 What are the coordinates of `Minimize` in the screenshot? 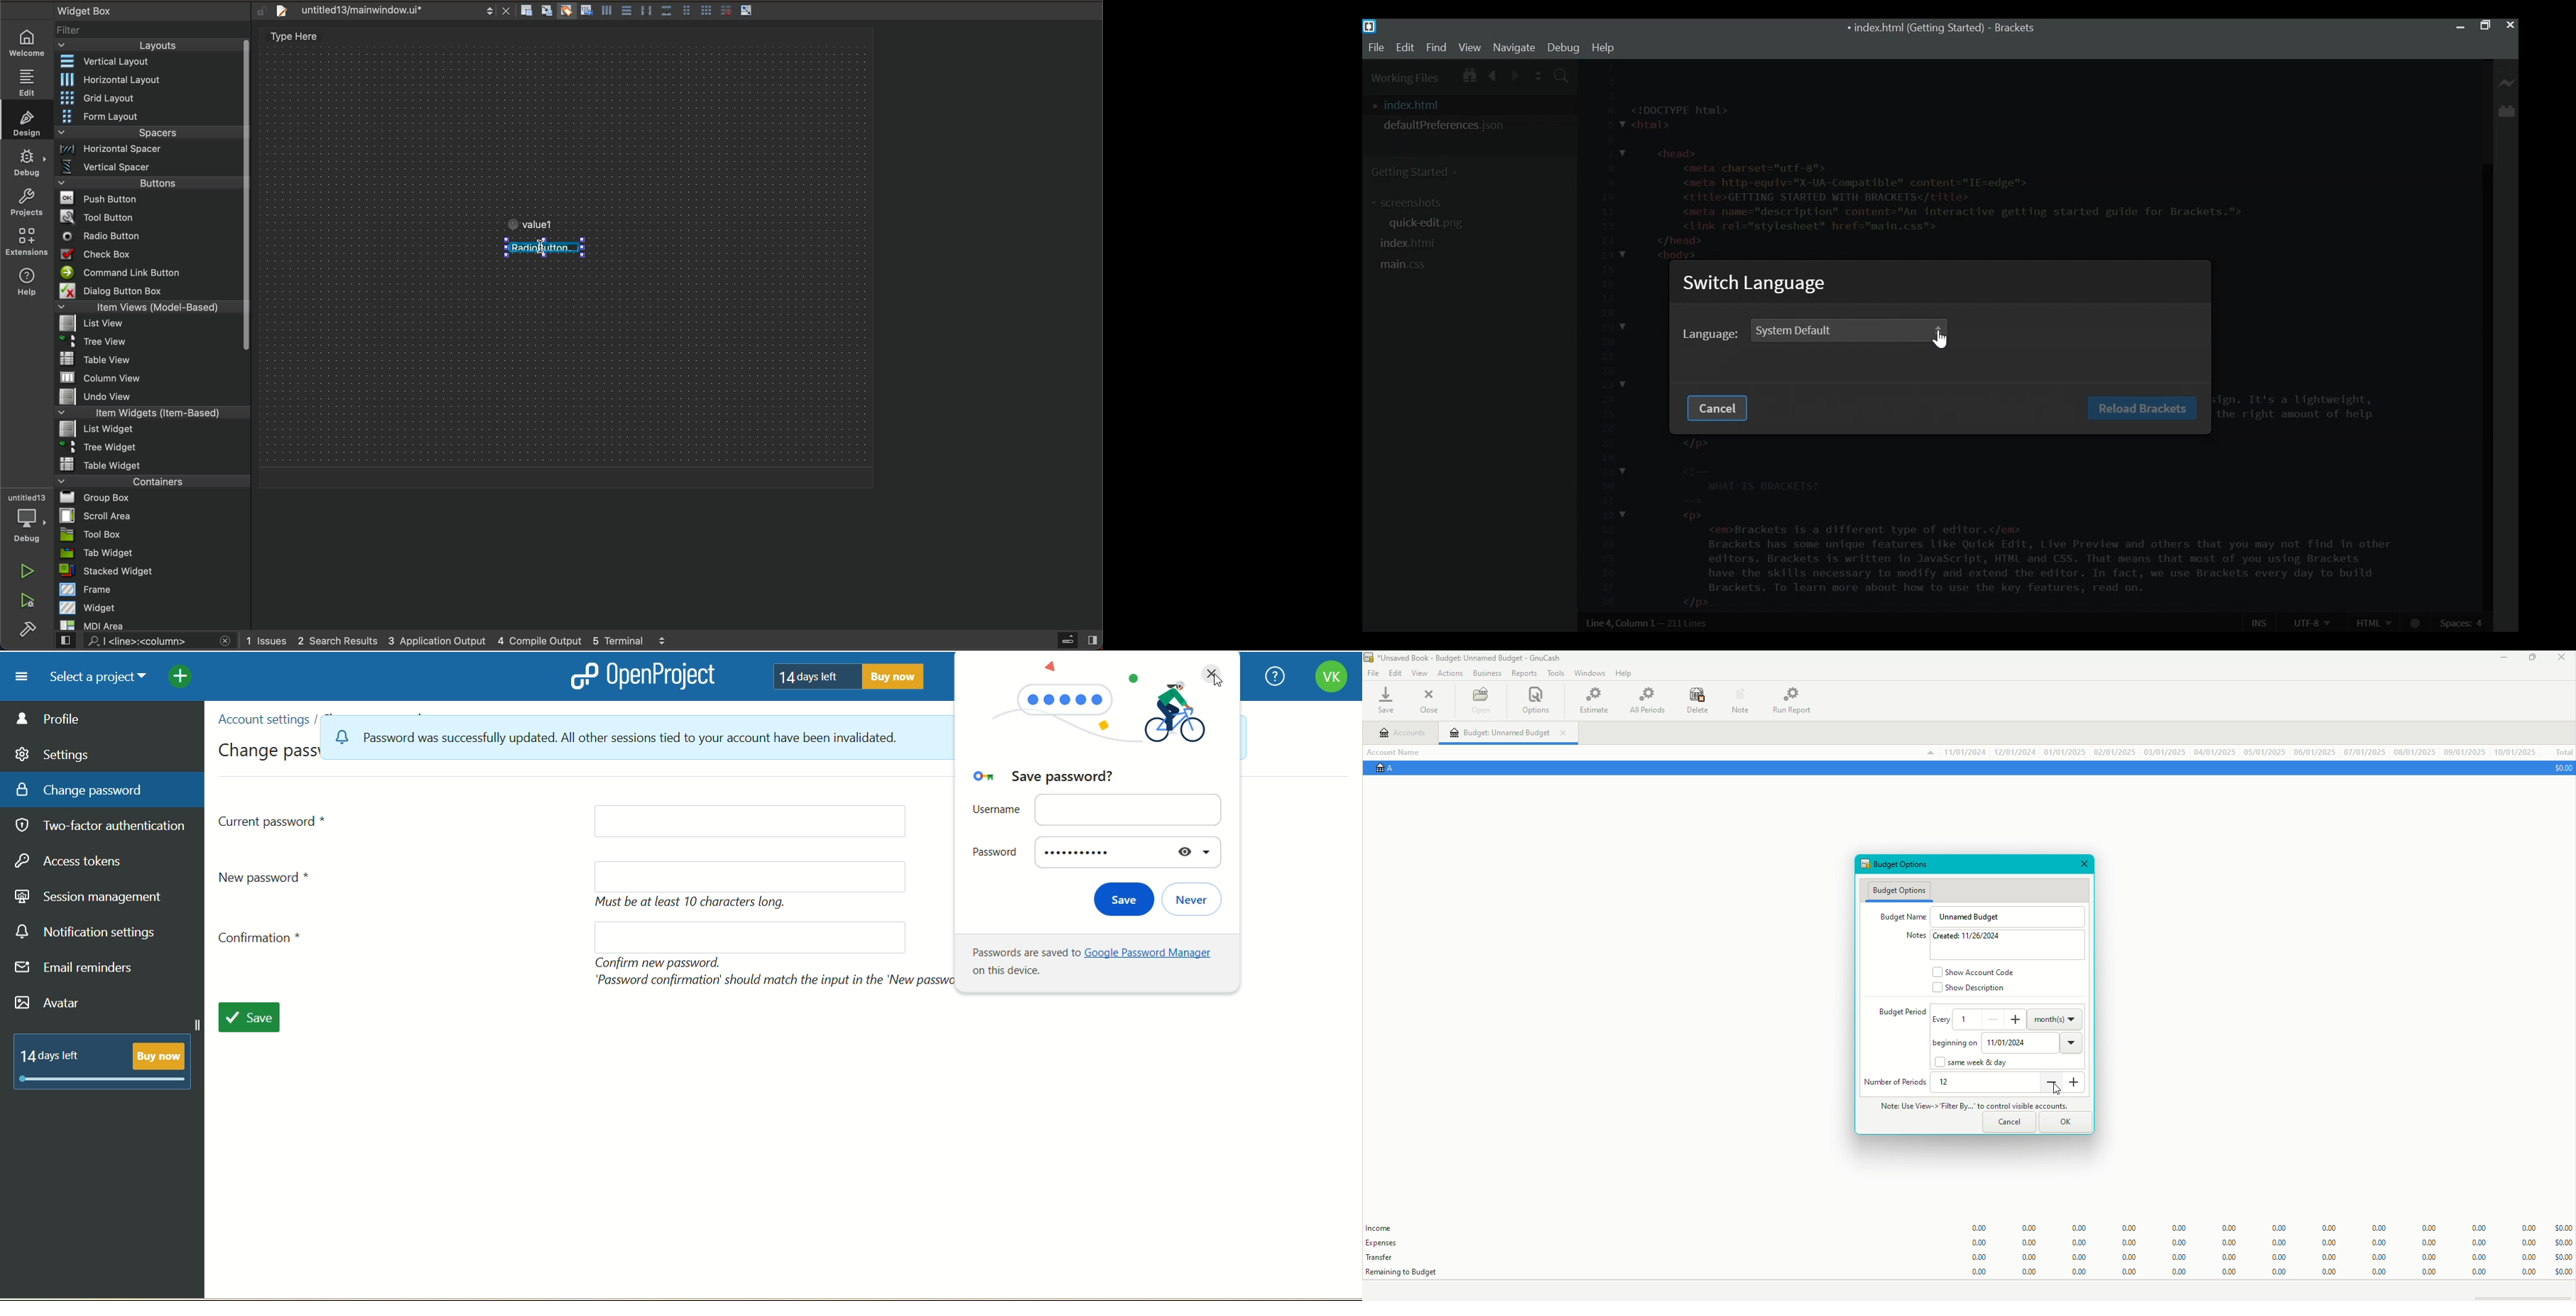 It's located at (2502, 660).